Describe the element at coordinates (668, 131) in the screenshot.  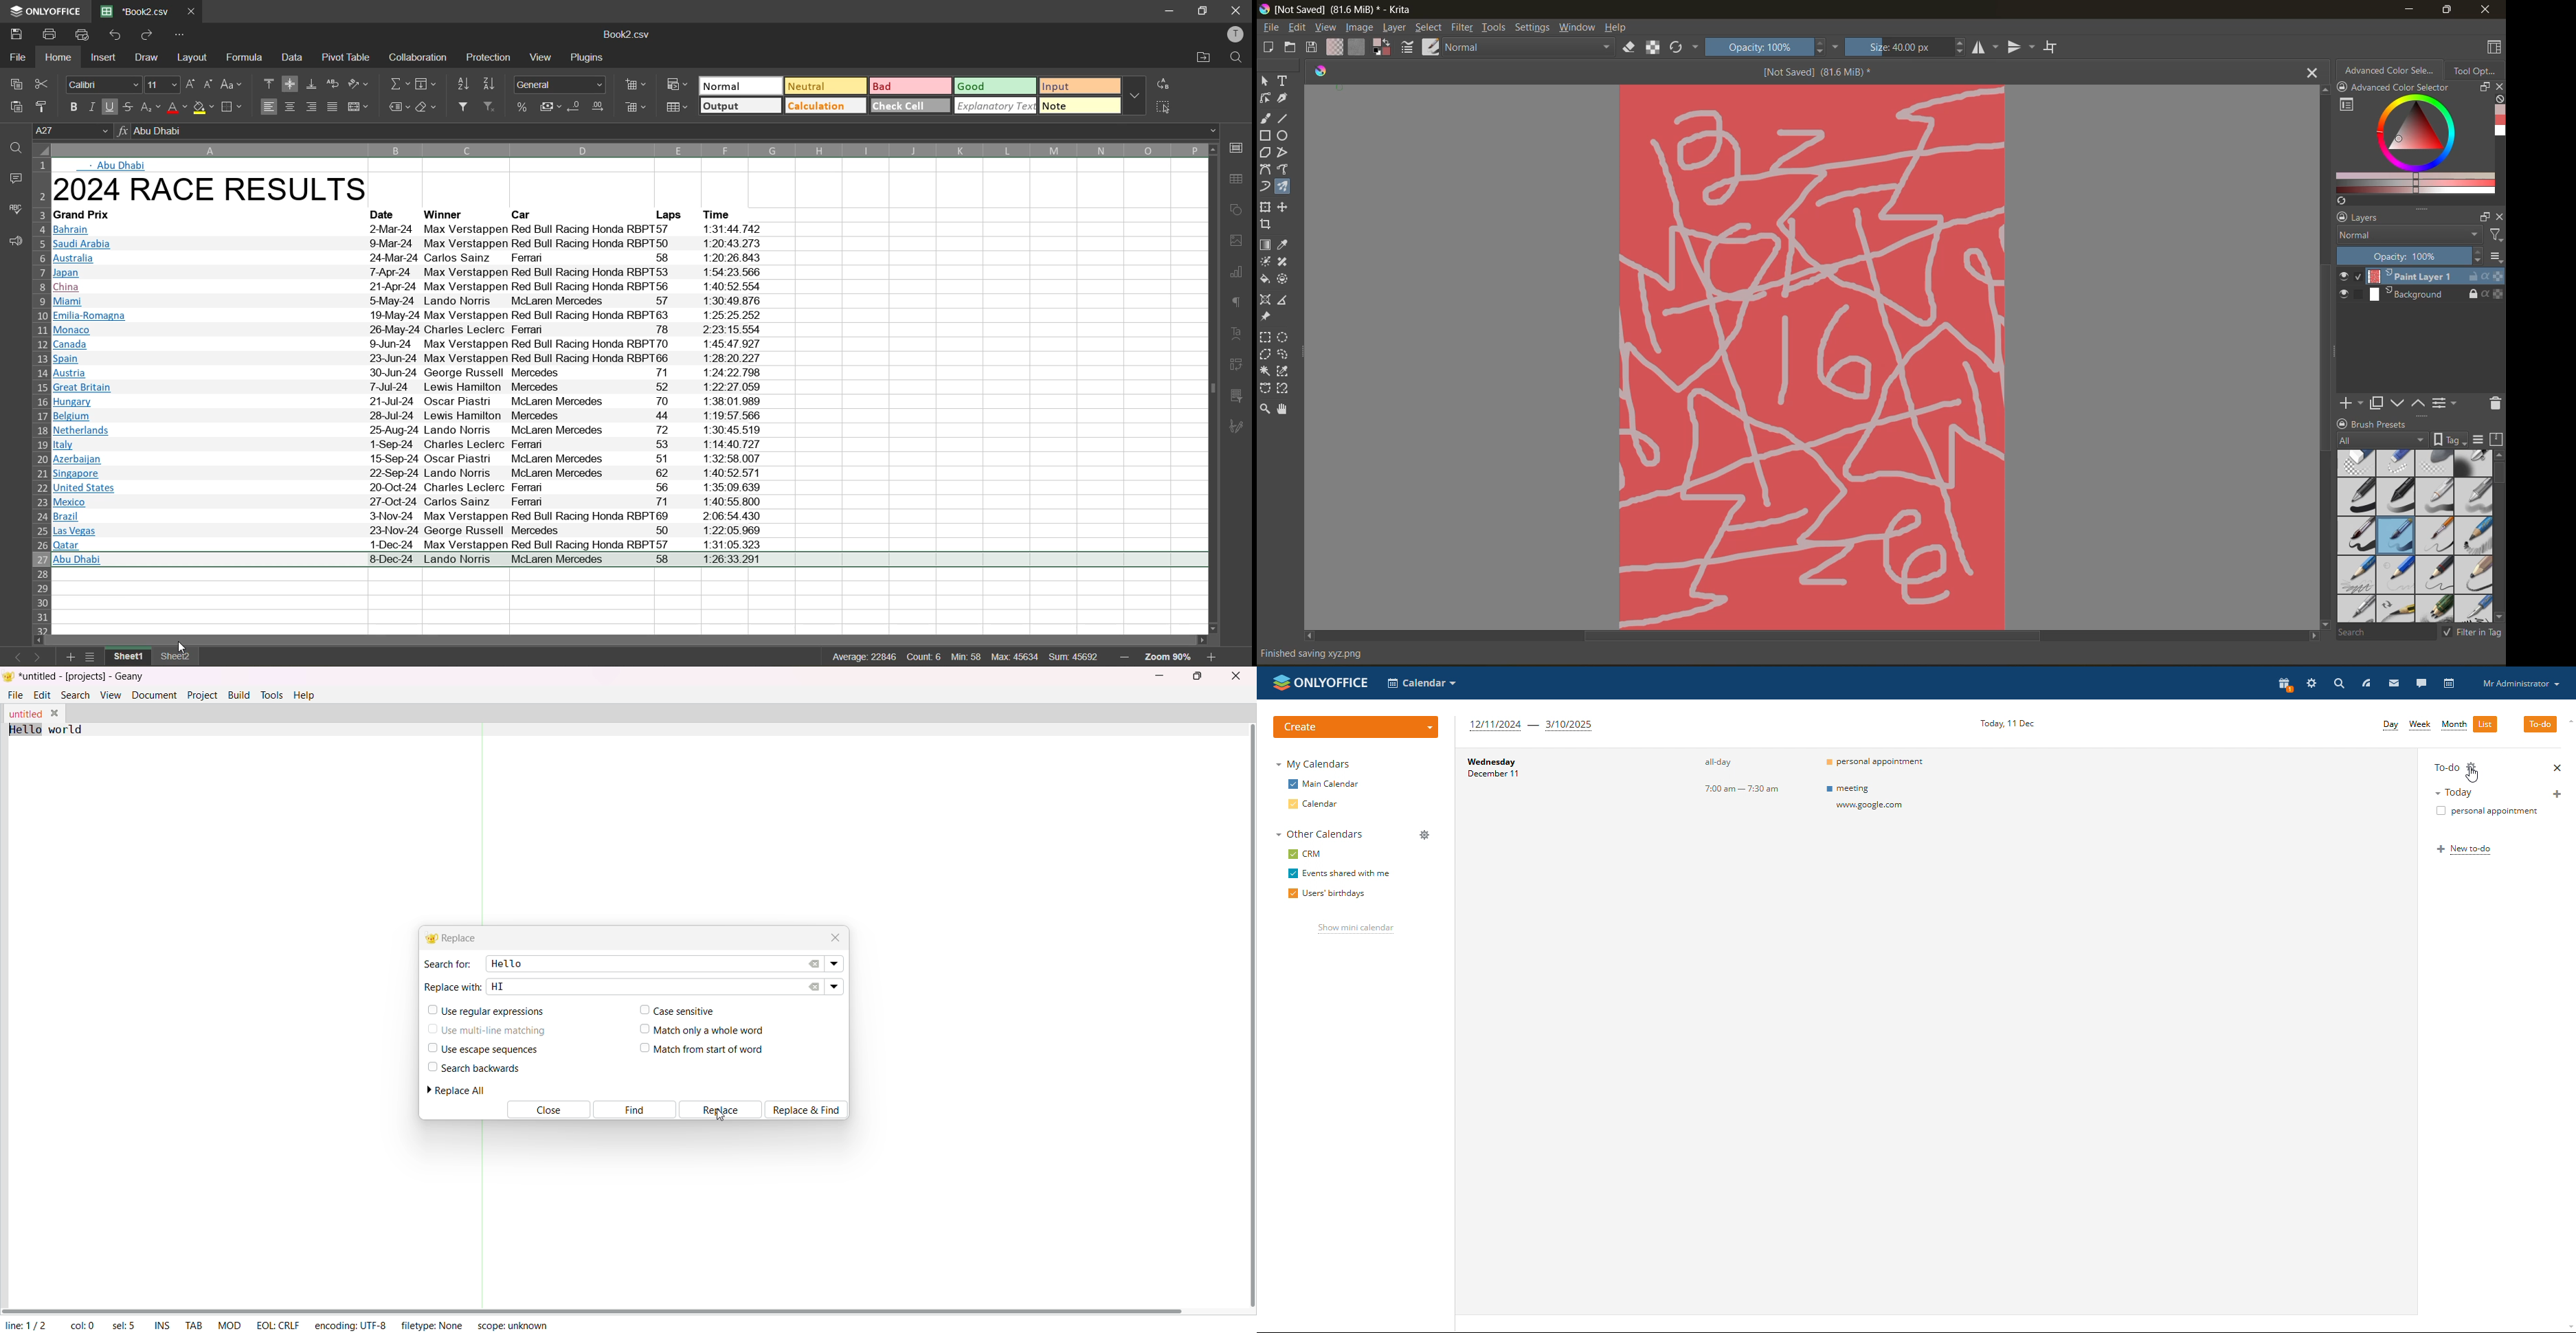
I see `formula bar` at that location.